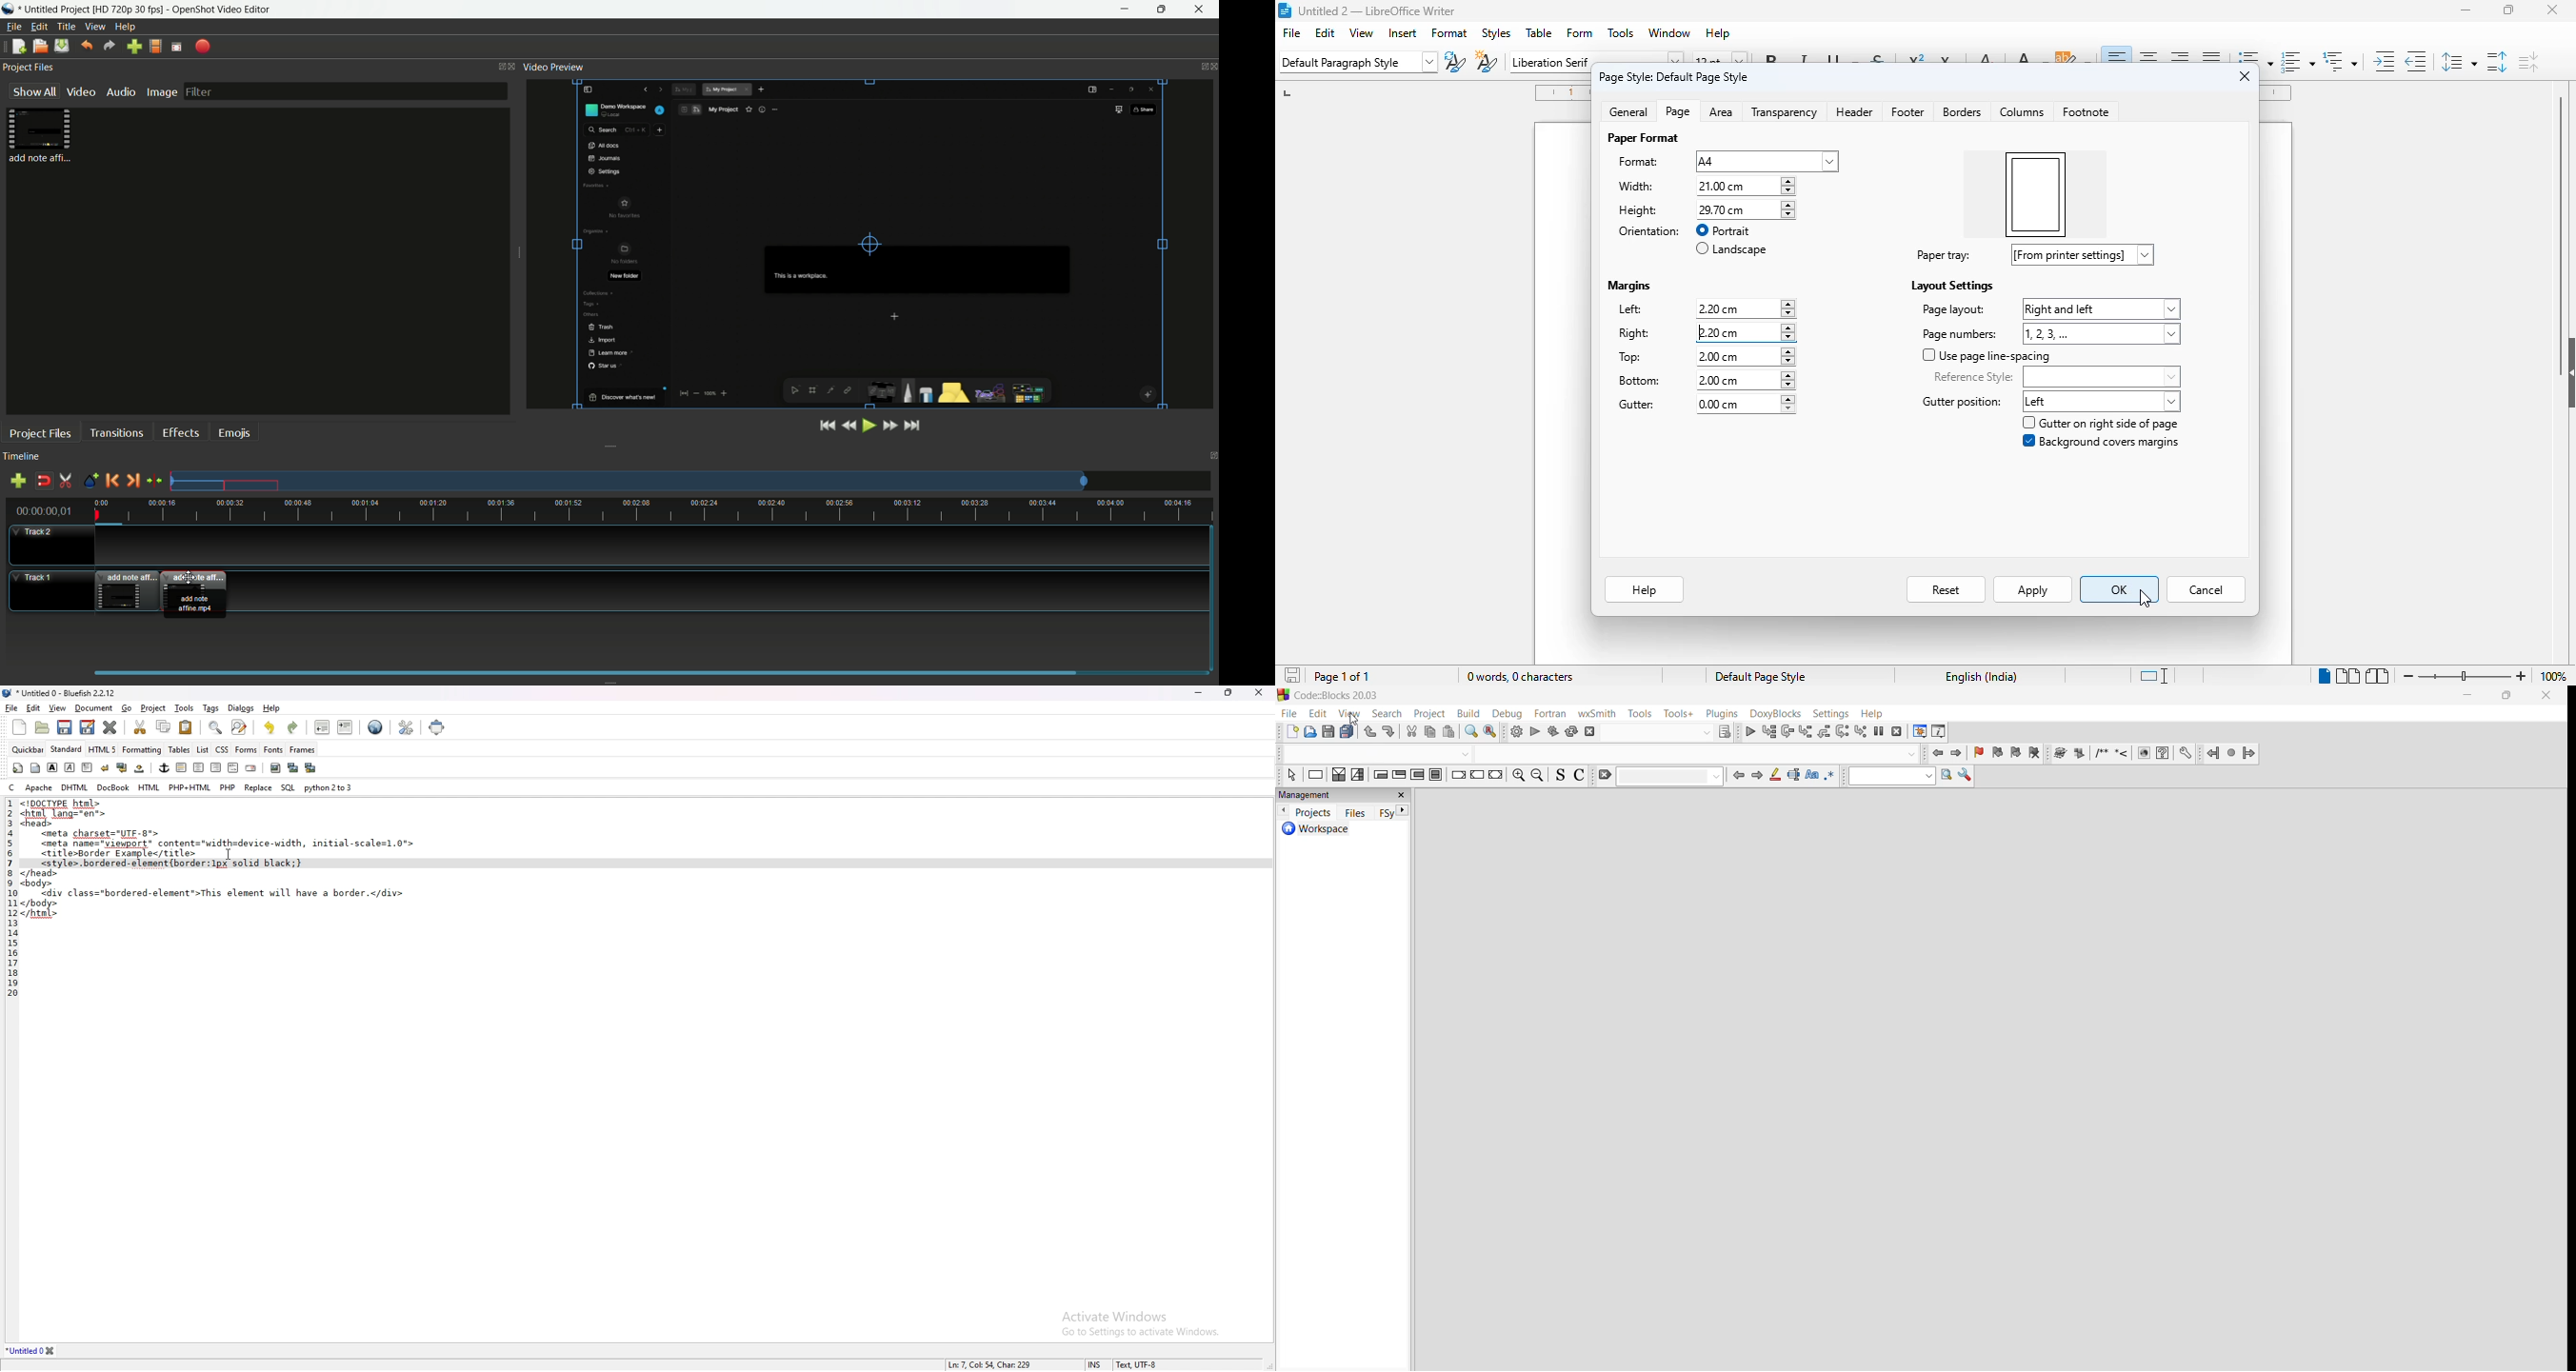  Describe the element at coordinates (199, 767) in the screenshot. I see `center justify` at that location.